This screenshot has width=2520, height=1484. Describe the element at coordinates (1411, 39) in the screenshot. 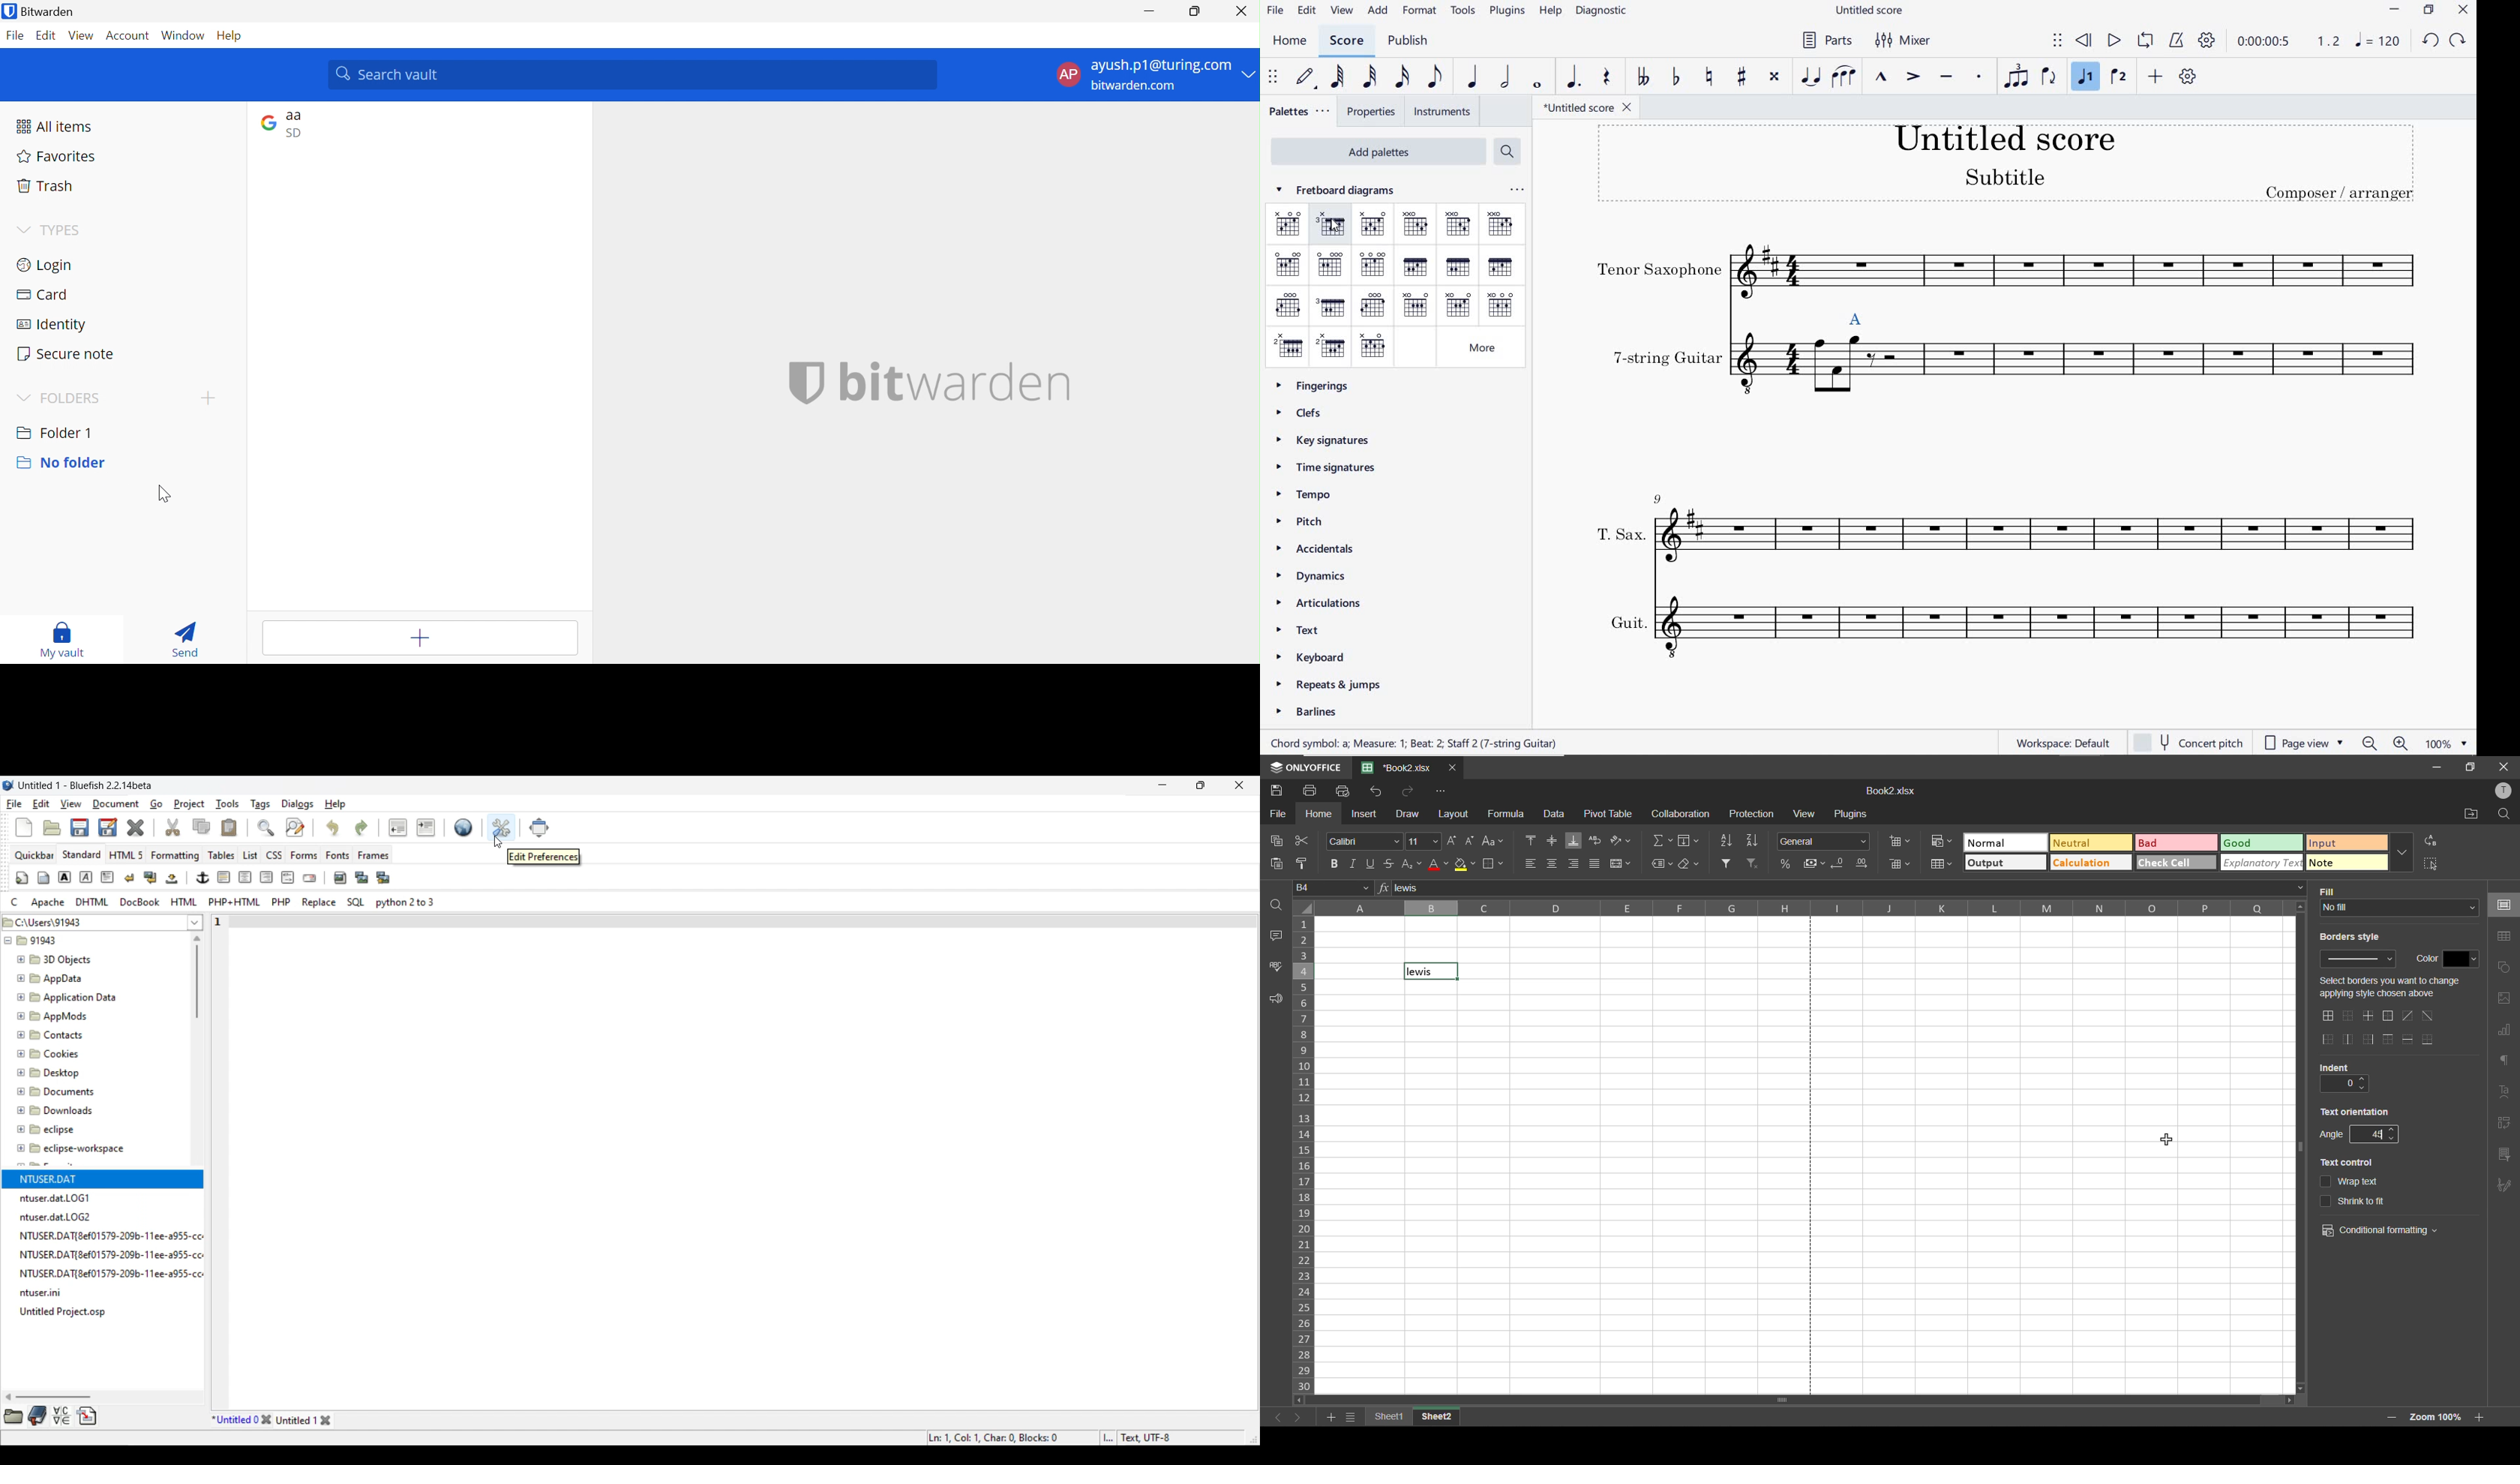

I see `PUBLISH` at that location.